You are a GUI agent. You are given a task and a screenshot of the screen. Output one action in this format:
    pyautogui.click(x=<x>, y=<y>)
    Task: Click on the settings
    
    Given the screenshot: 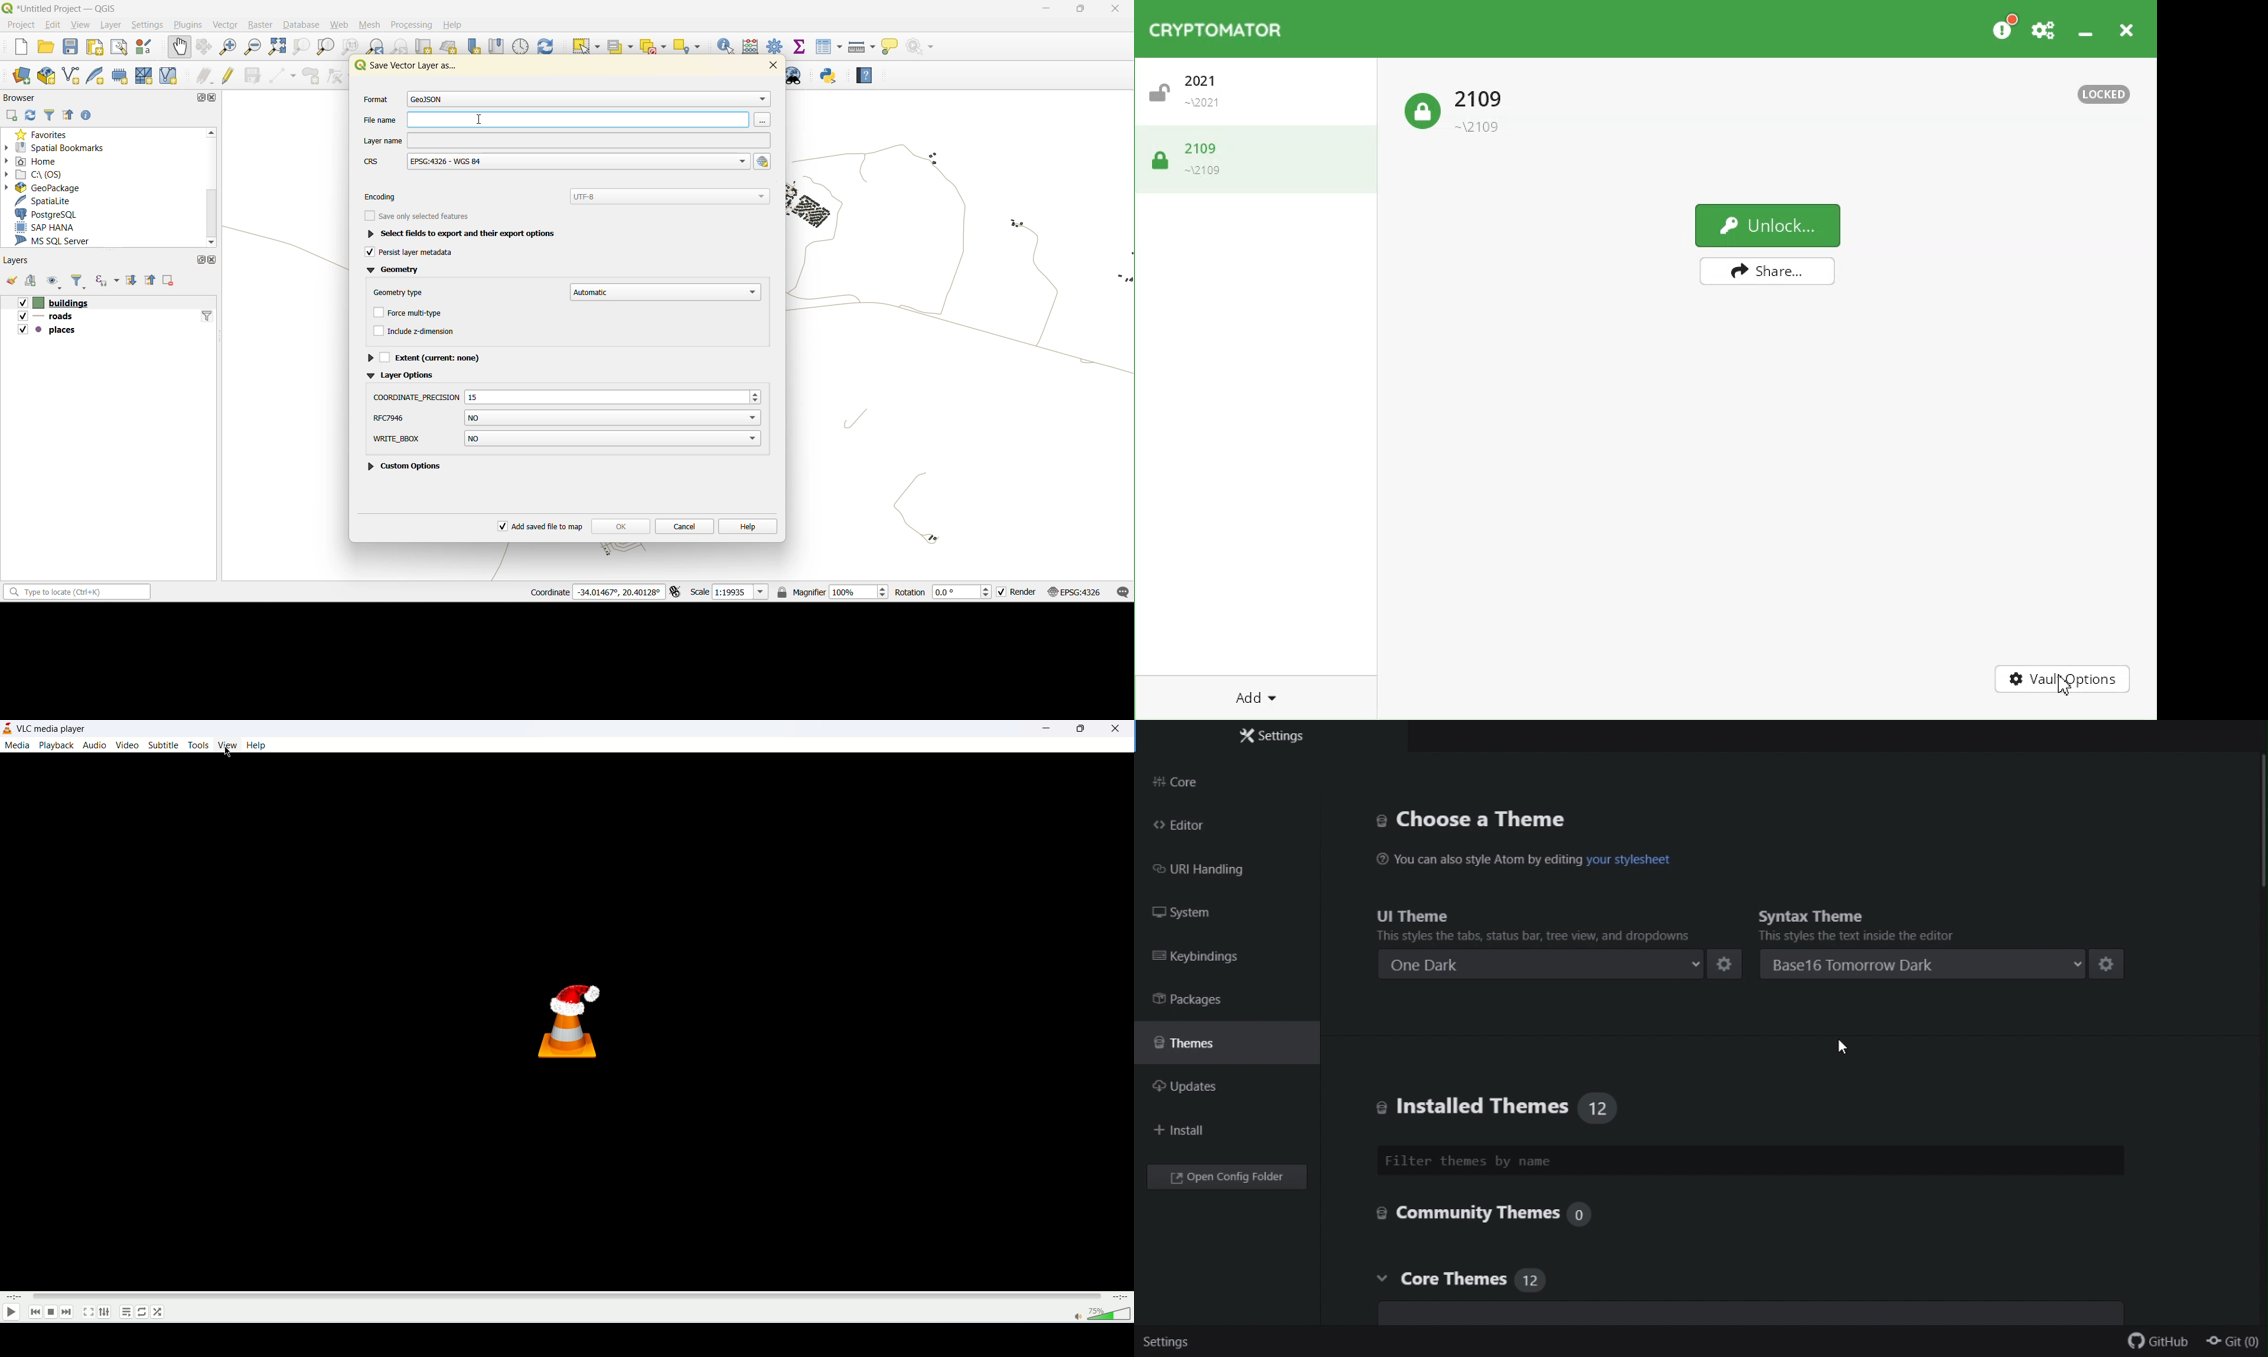 What is the action you would take?
    pyautogui.click(x=2109, y=965)
    